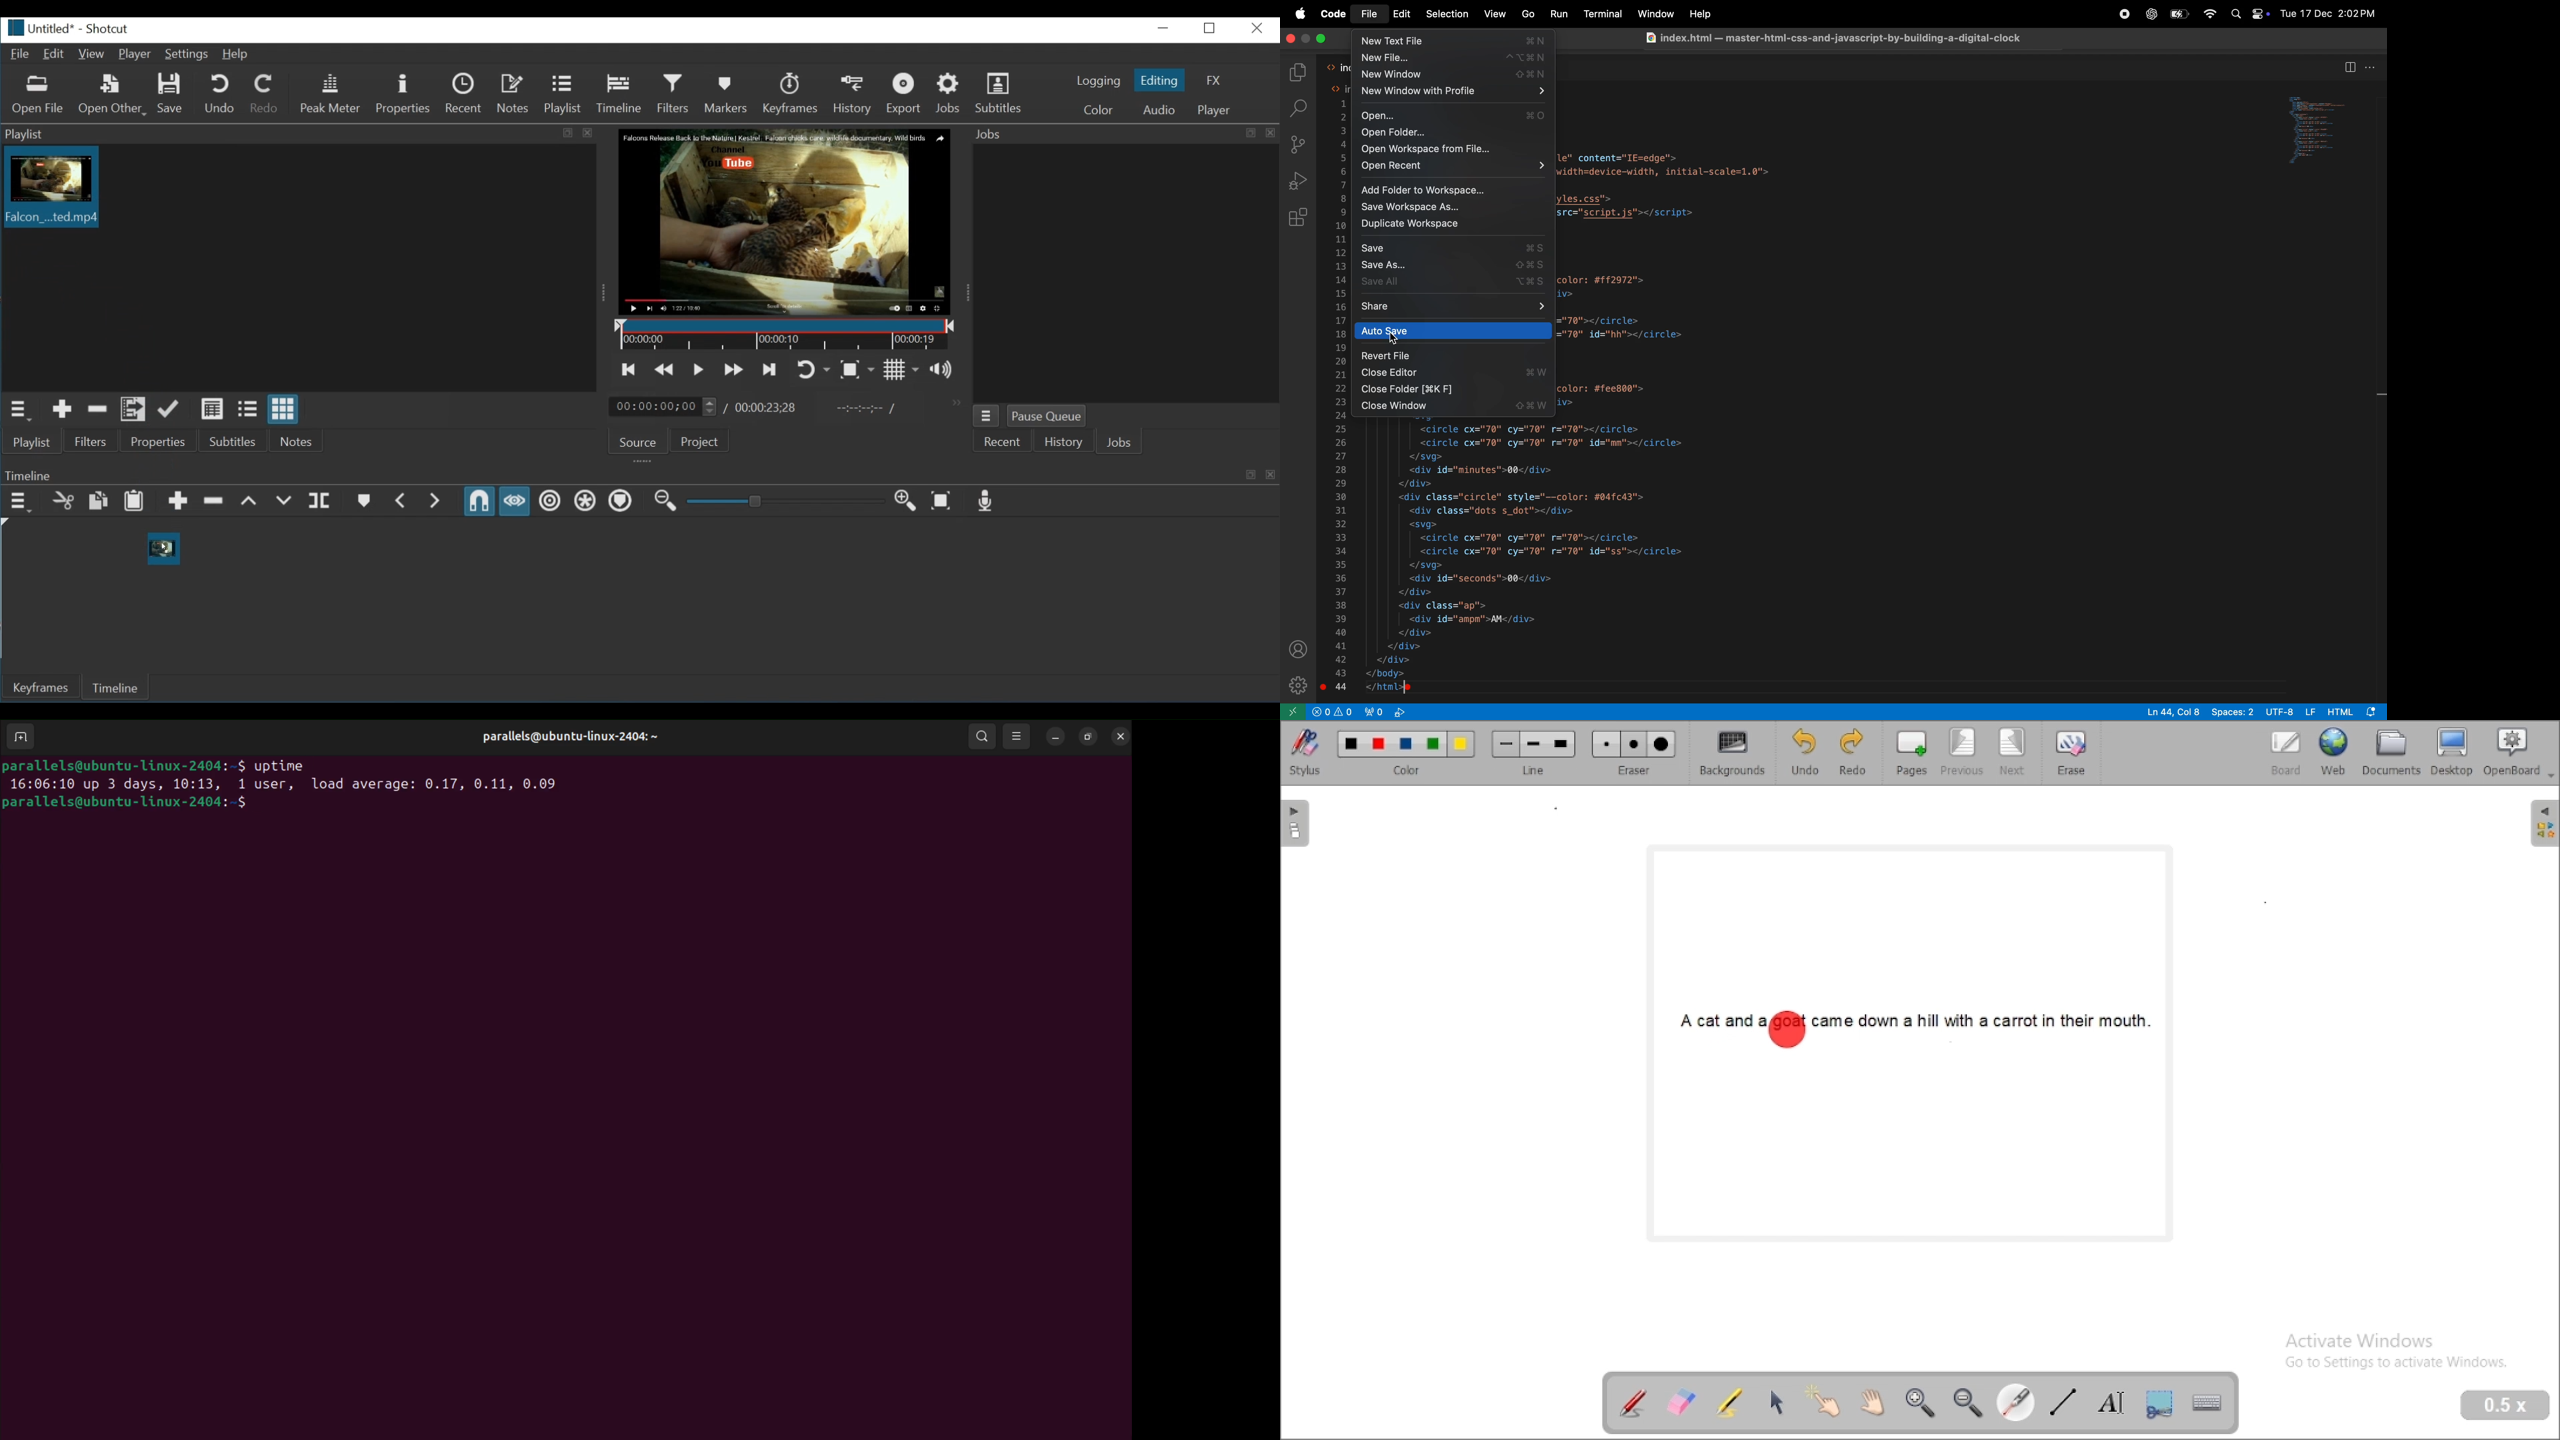 This screenshot has height=1456, width=2576. I want to click on Ripple markers, so click(619, 501).